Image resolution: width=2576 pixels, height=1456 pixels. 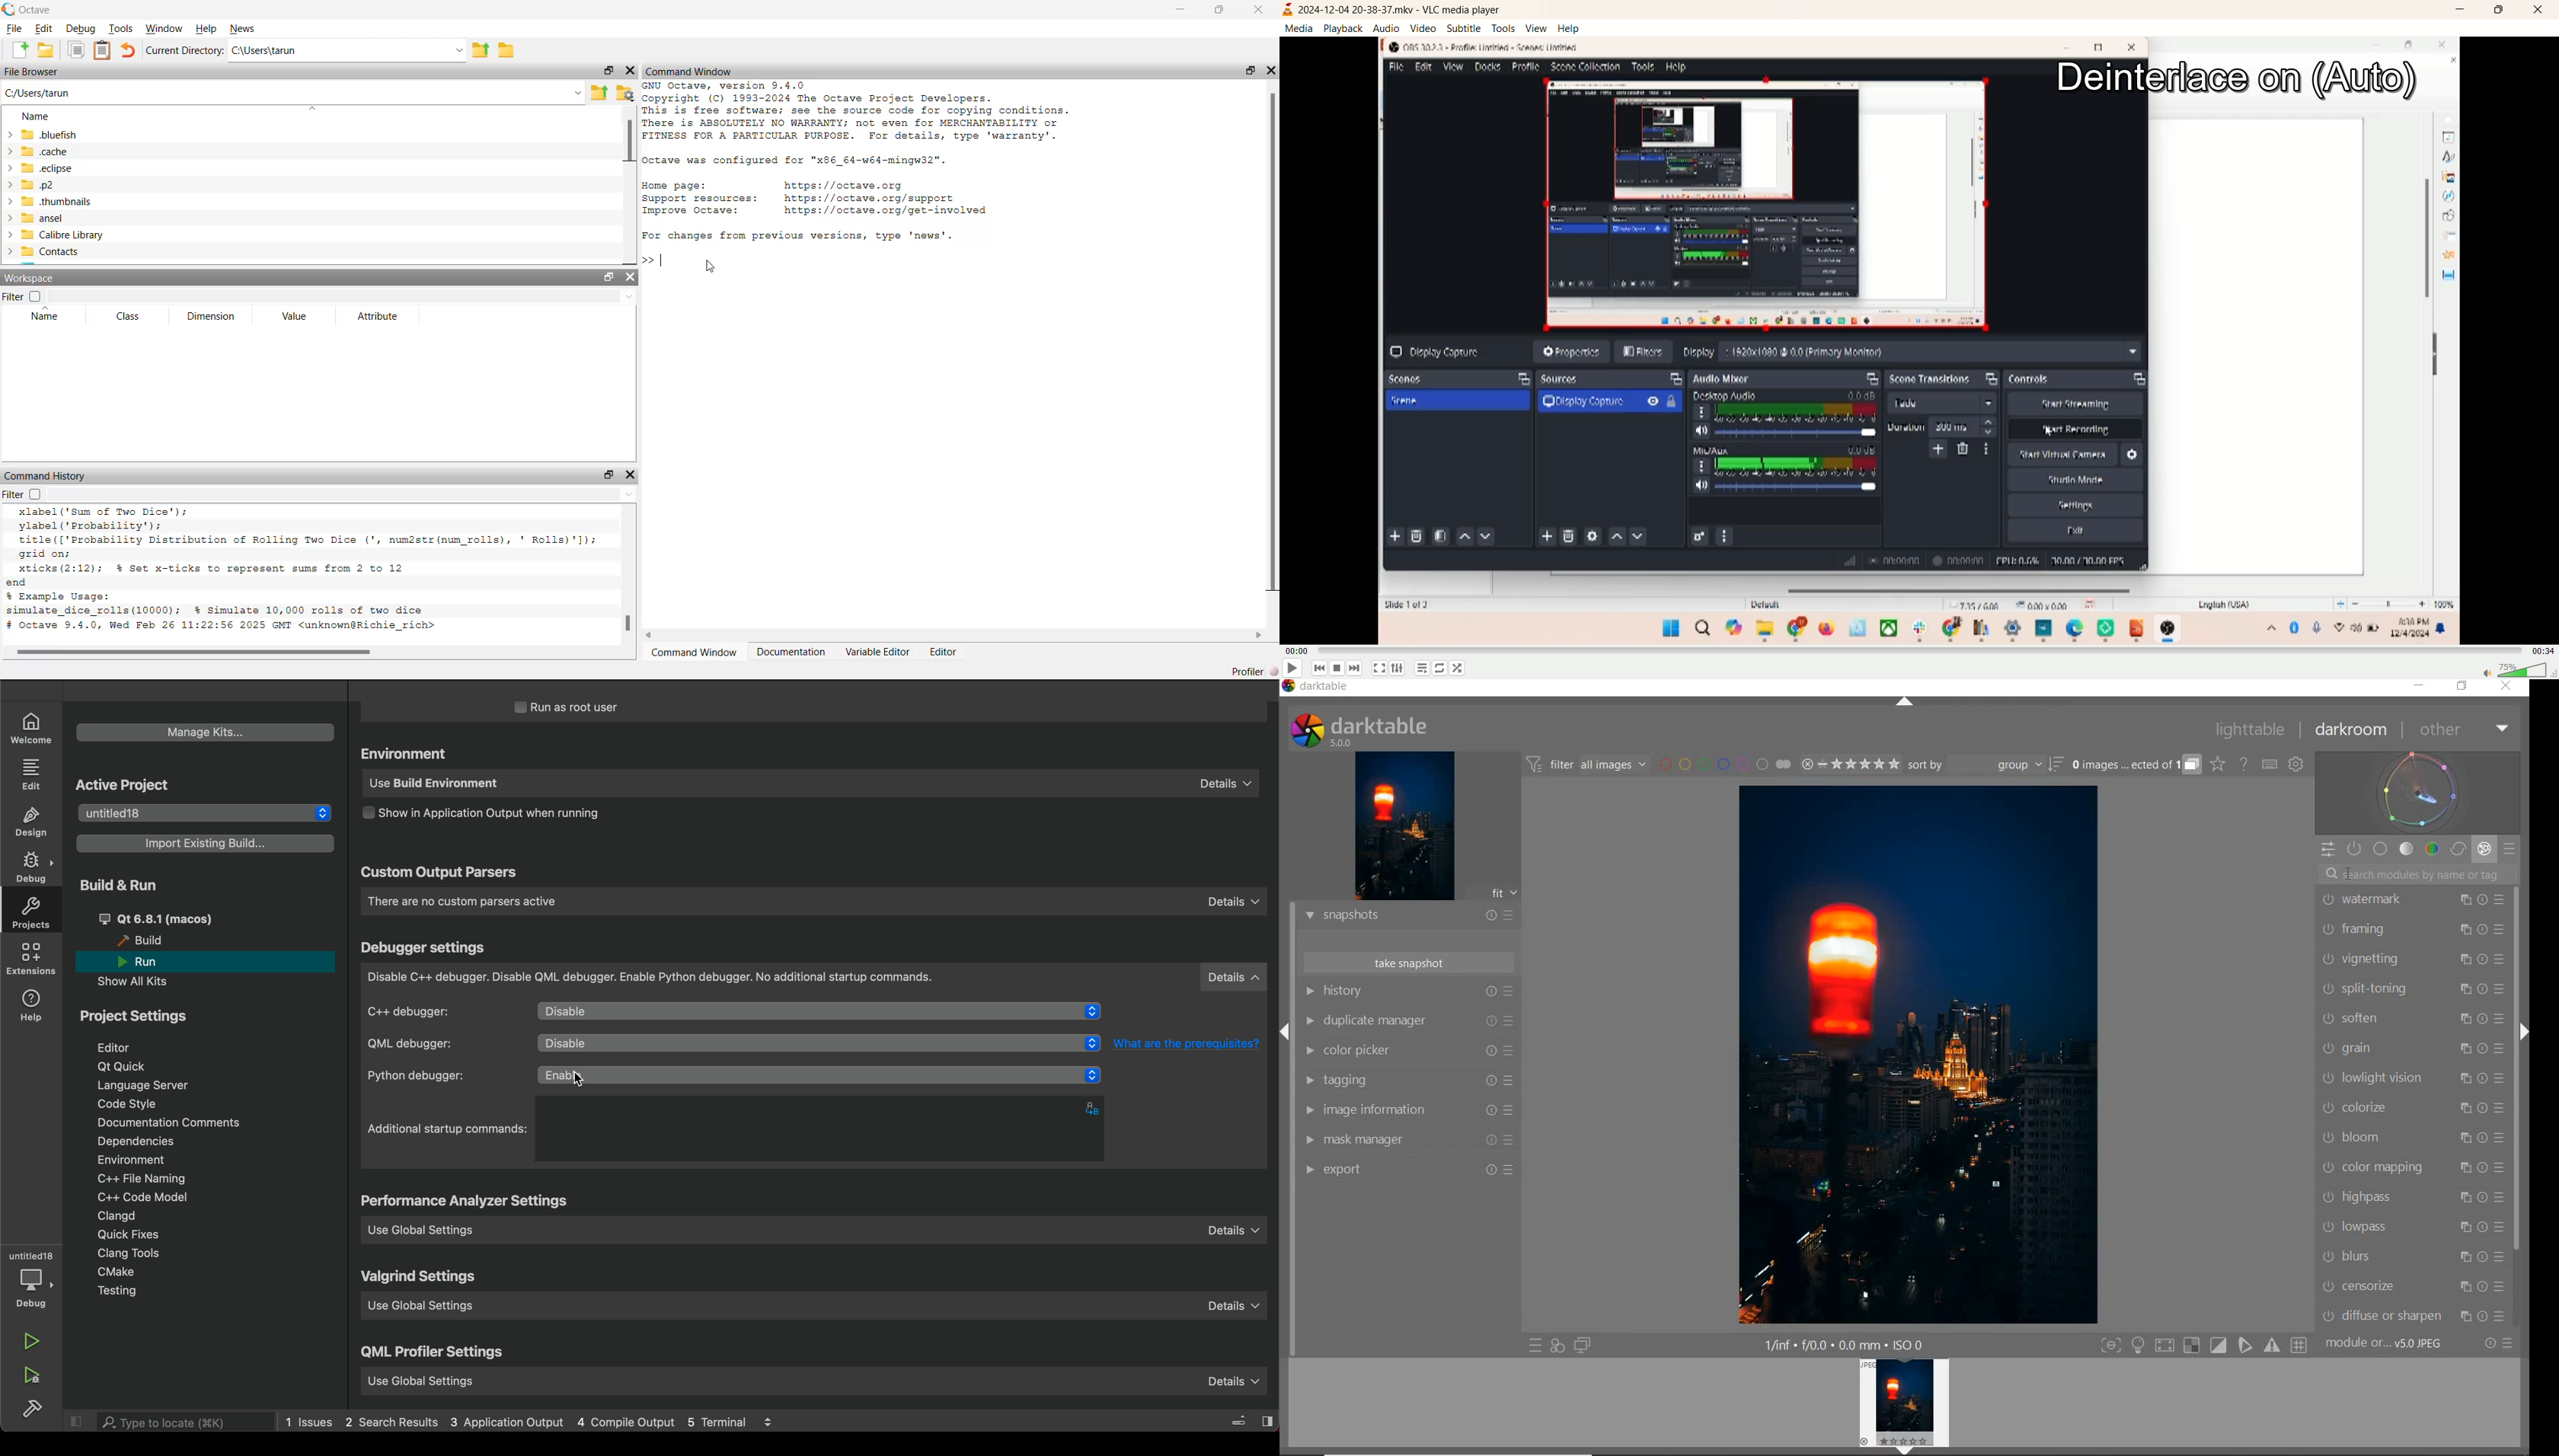 What do you see at coordinates (1984, 766) in the screenshot?
I see `SORT` at bounding box center [1984, 766].